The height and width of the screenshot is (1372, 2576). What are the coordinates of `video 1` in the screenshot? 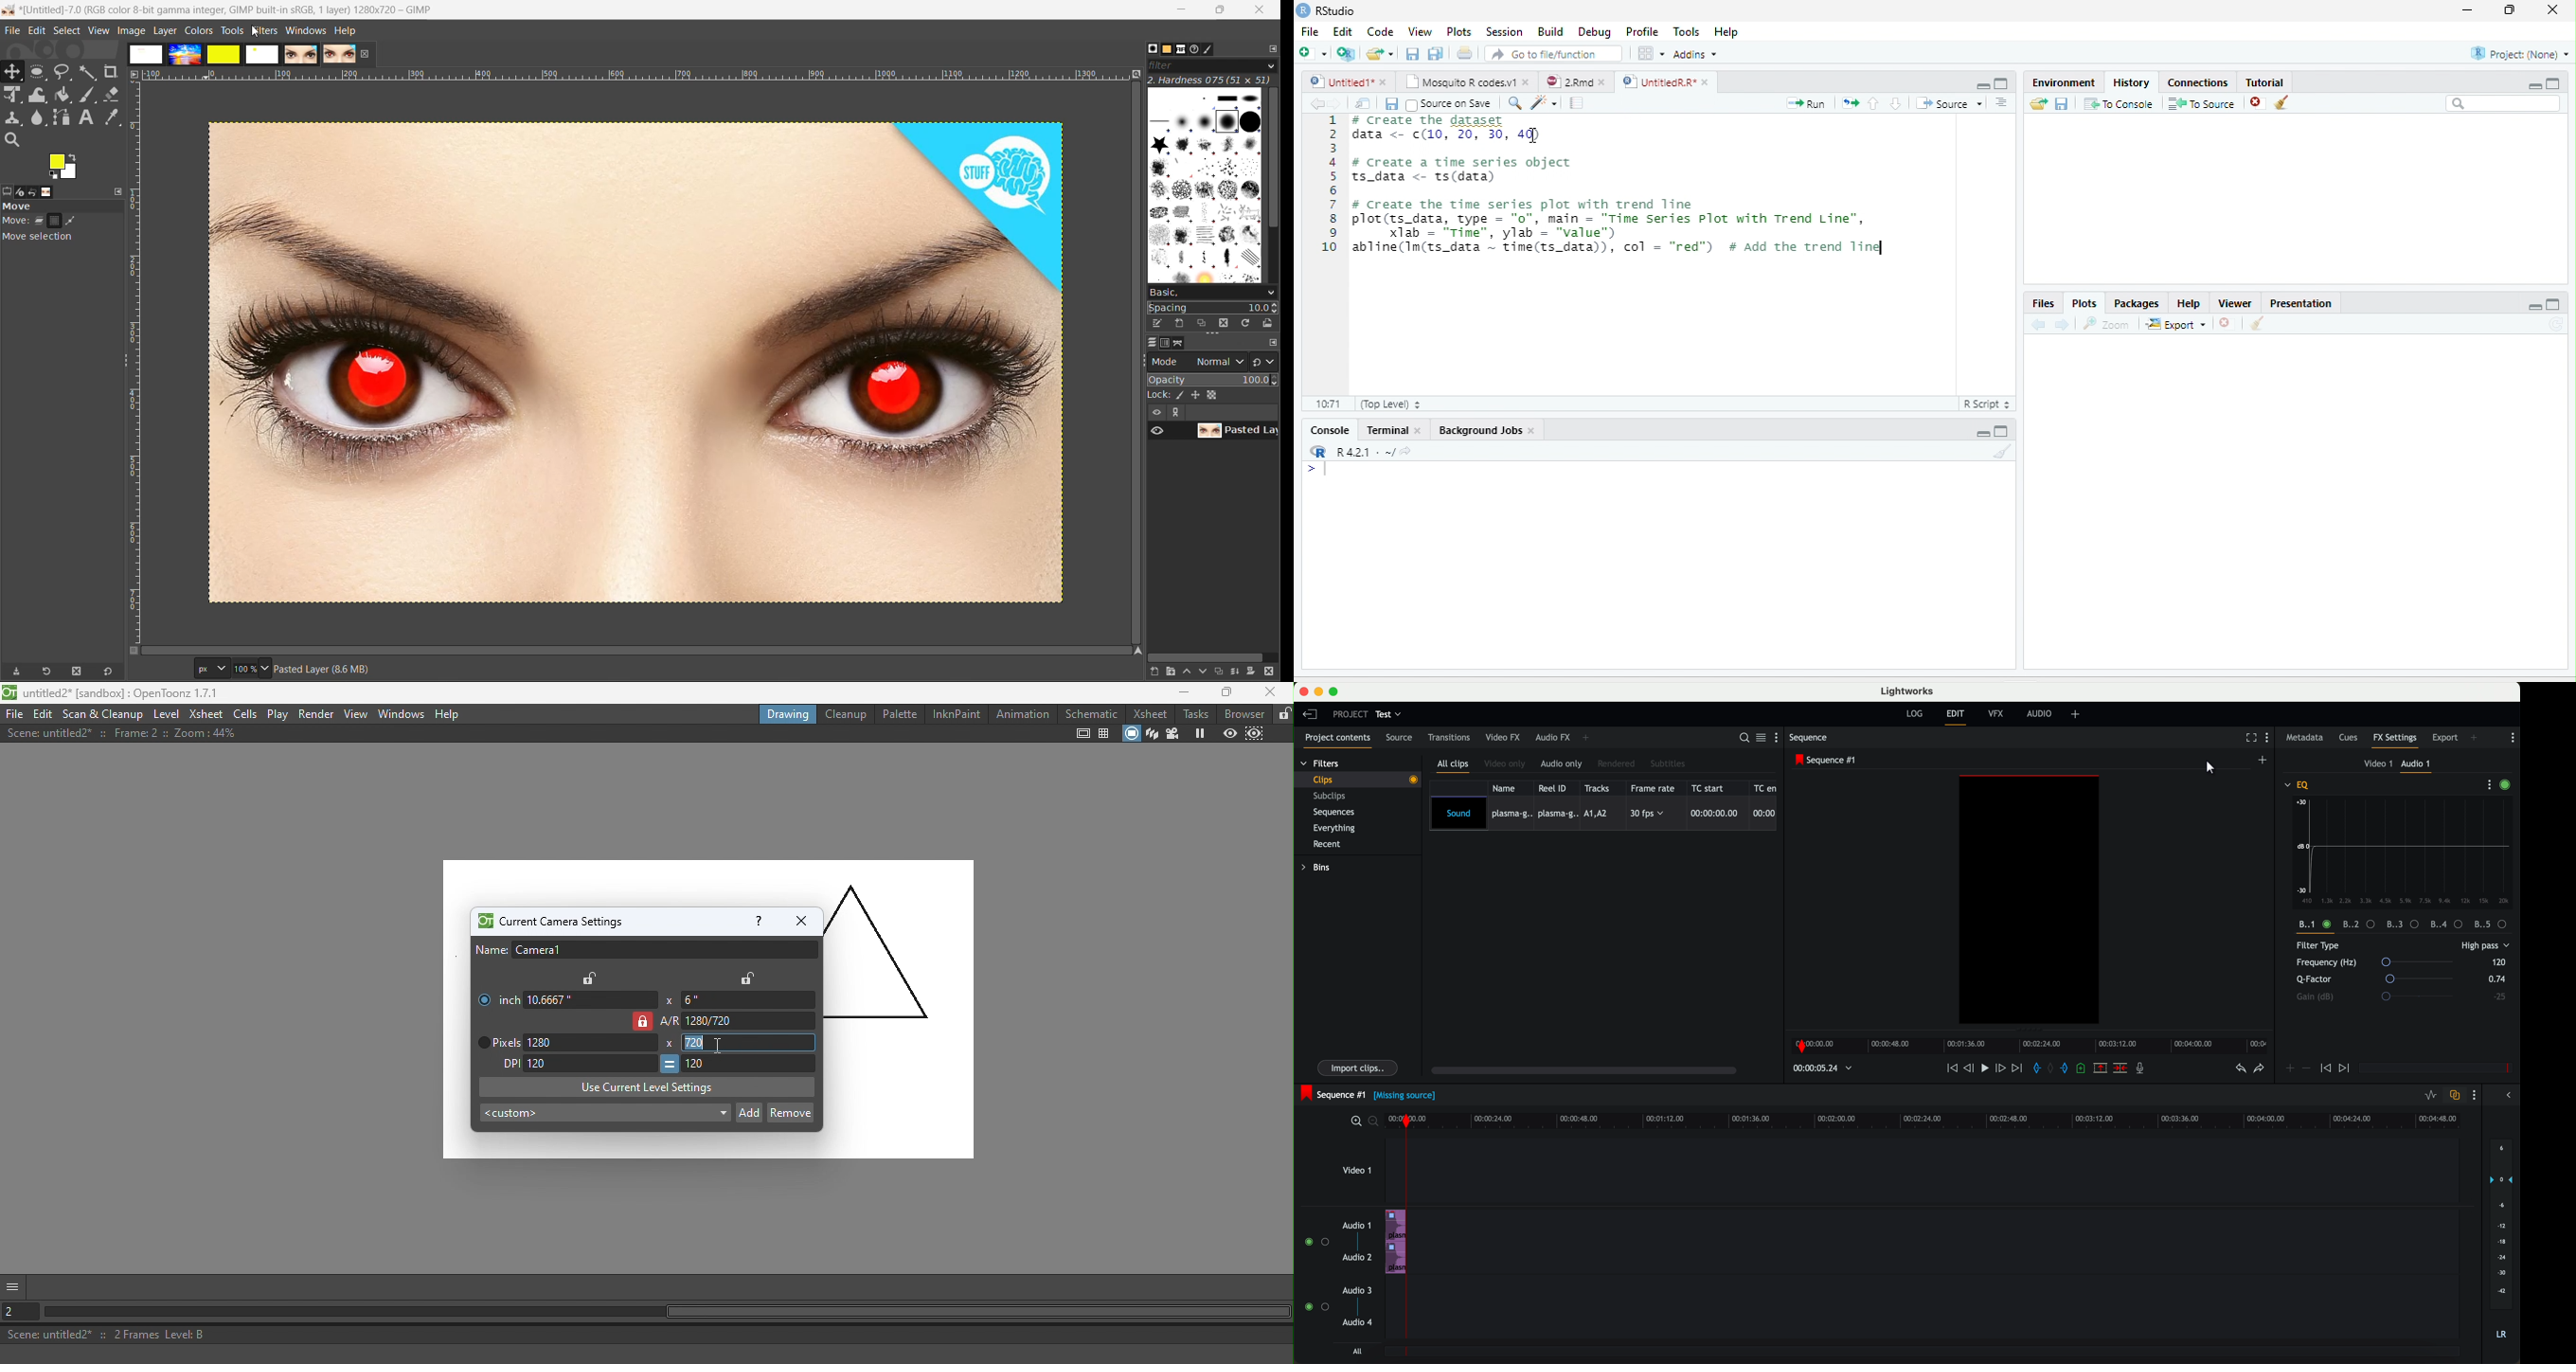 It's located at (2375, 765).